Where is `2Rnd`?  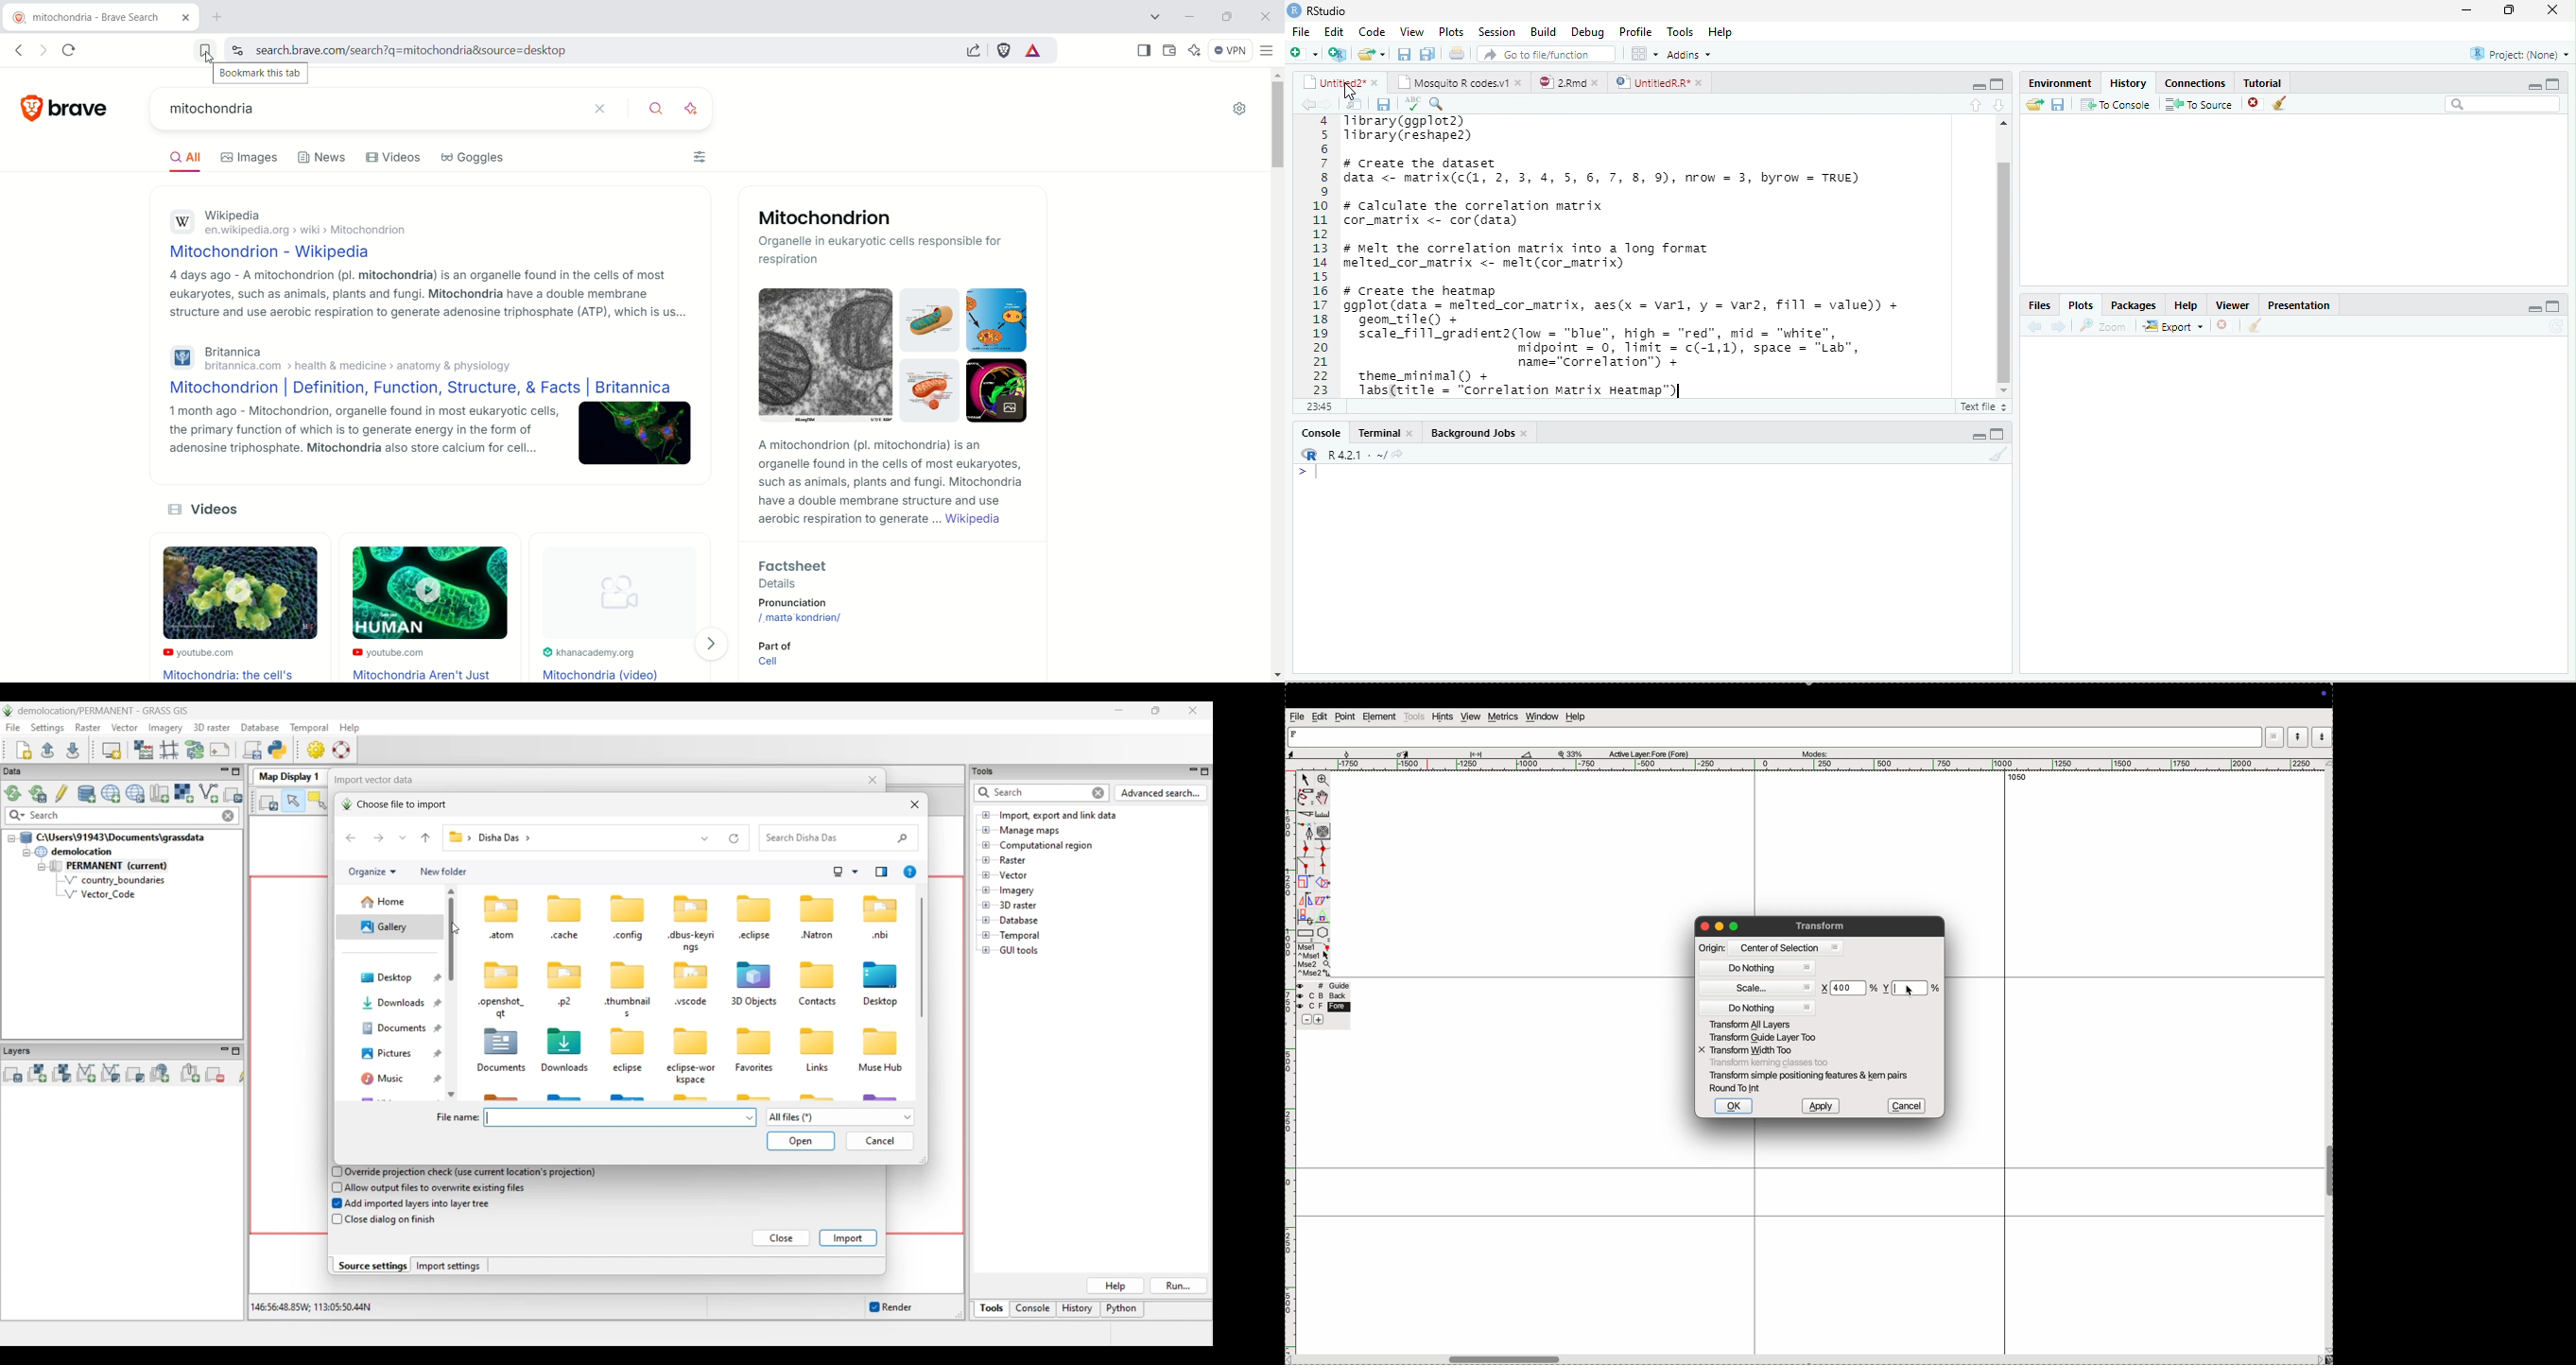 2Rnd is located at coordinates (1564, 81).